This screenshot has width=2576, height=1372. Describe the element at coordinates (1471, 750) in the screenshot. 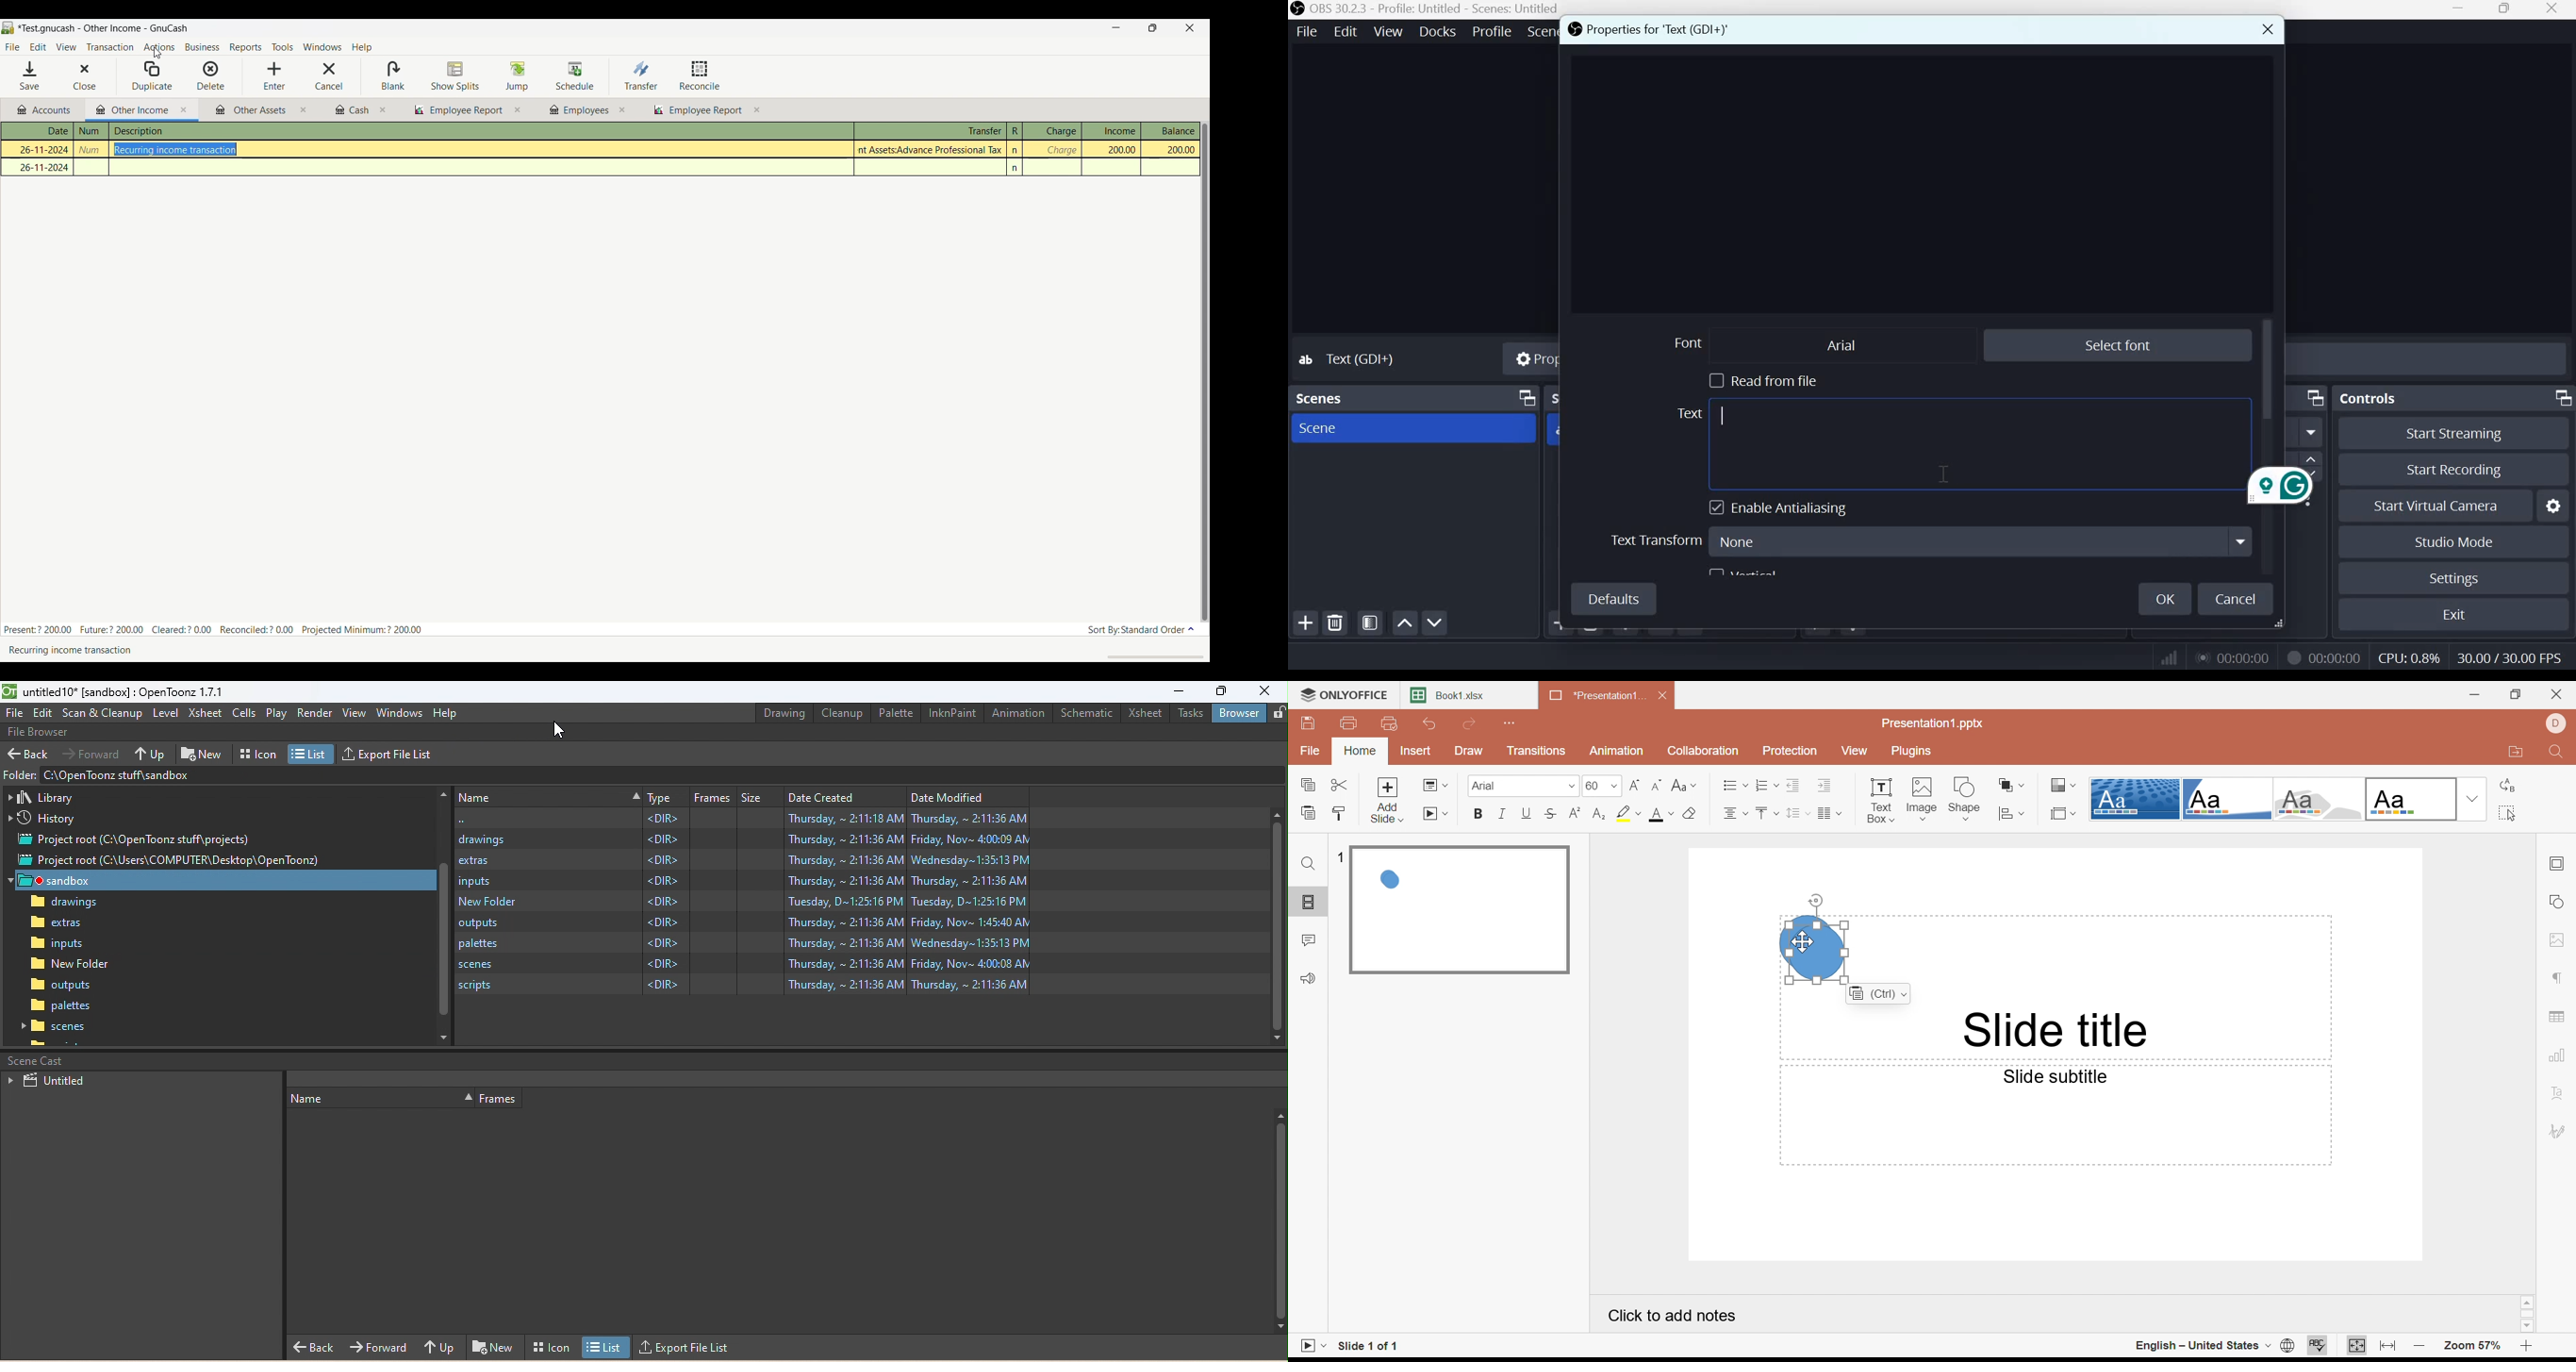

I see `Draw` at that location.